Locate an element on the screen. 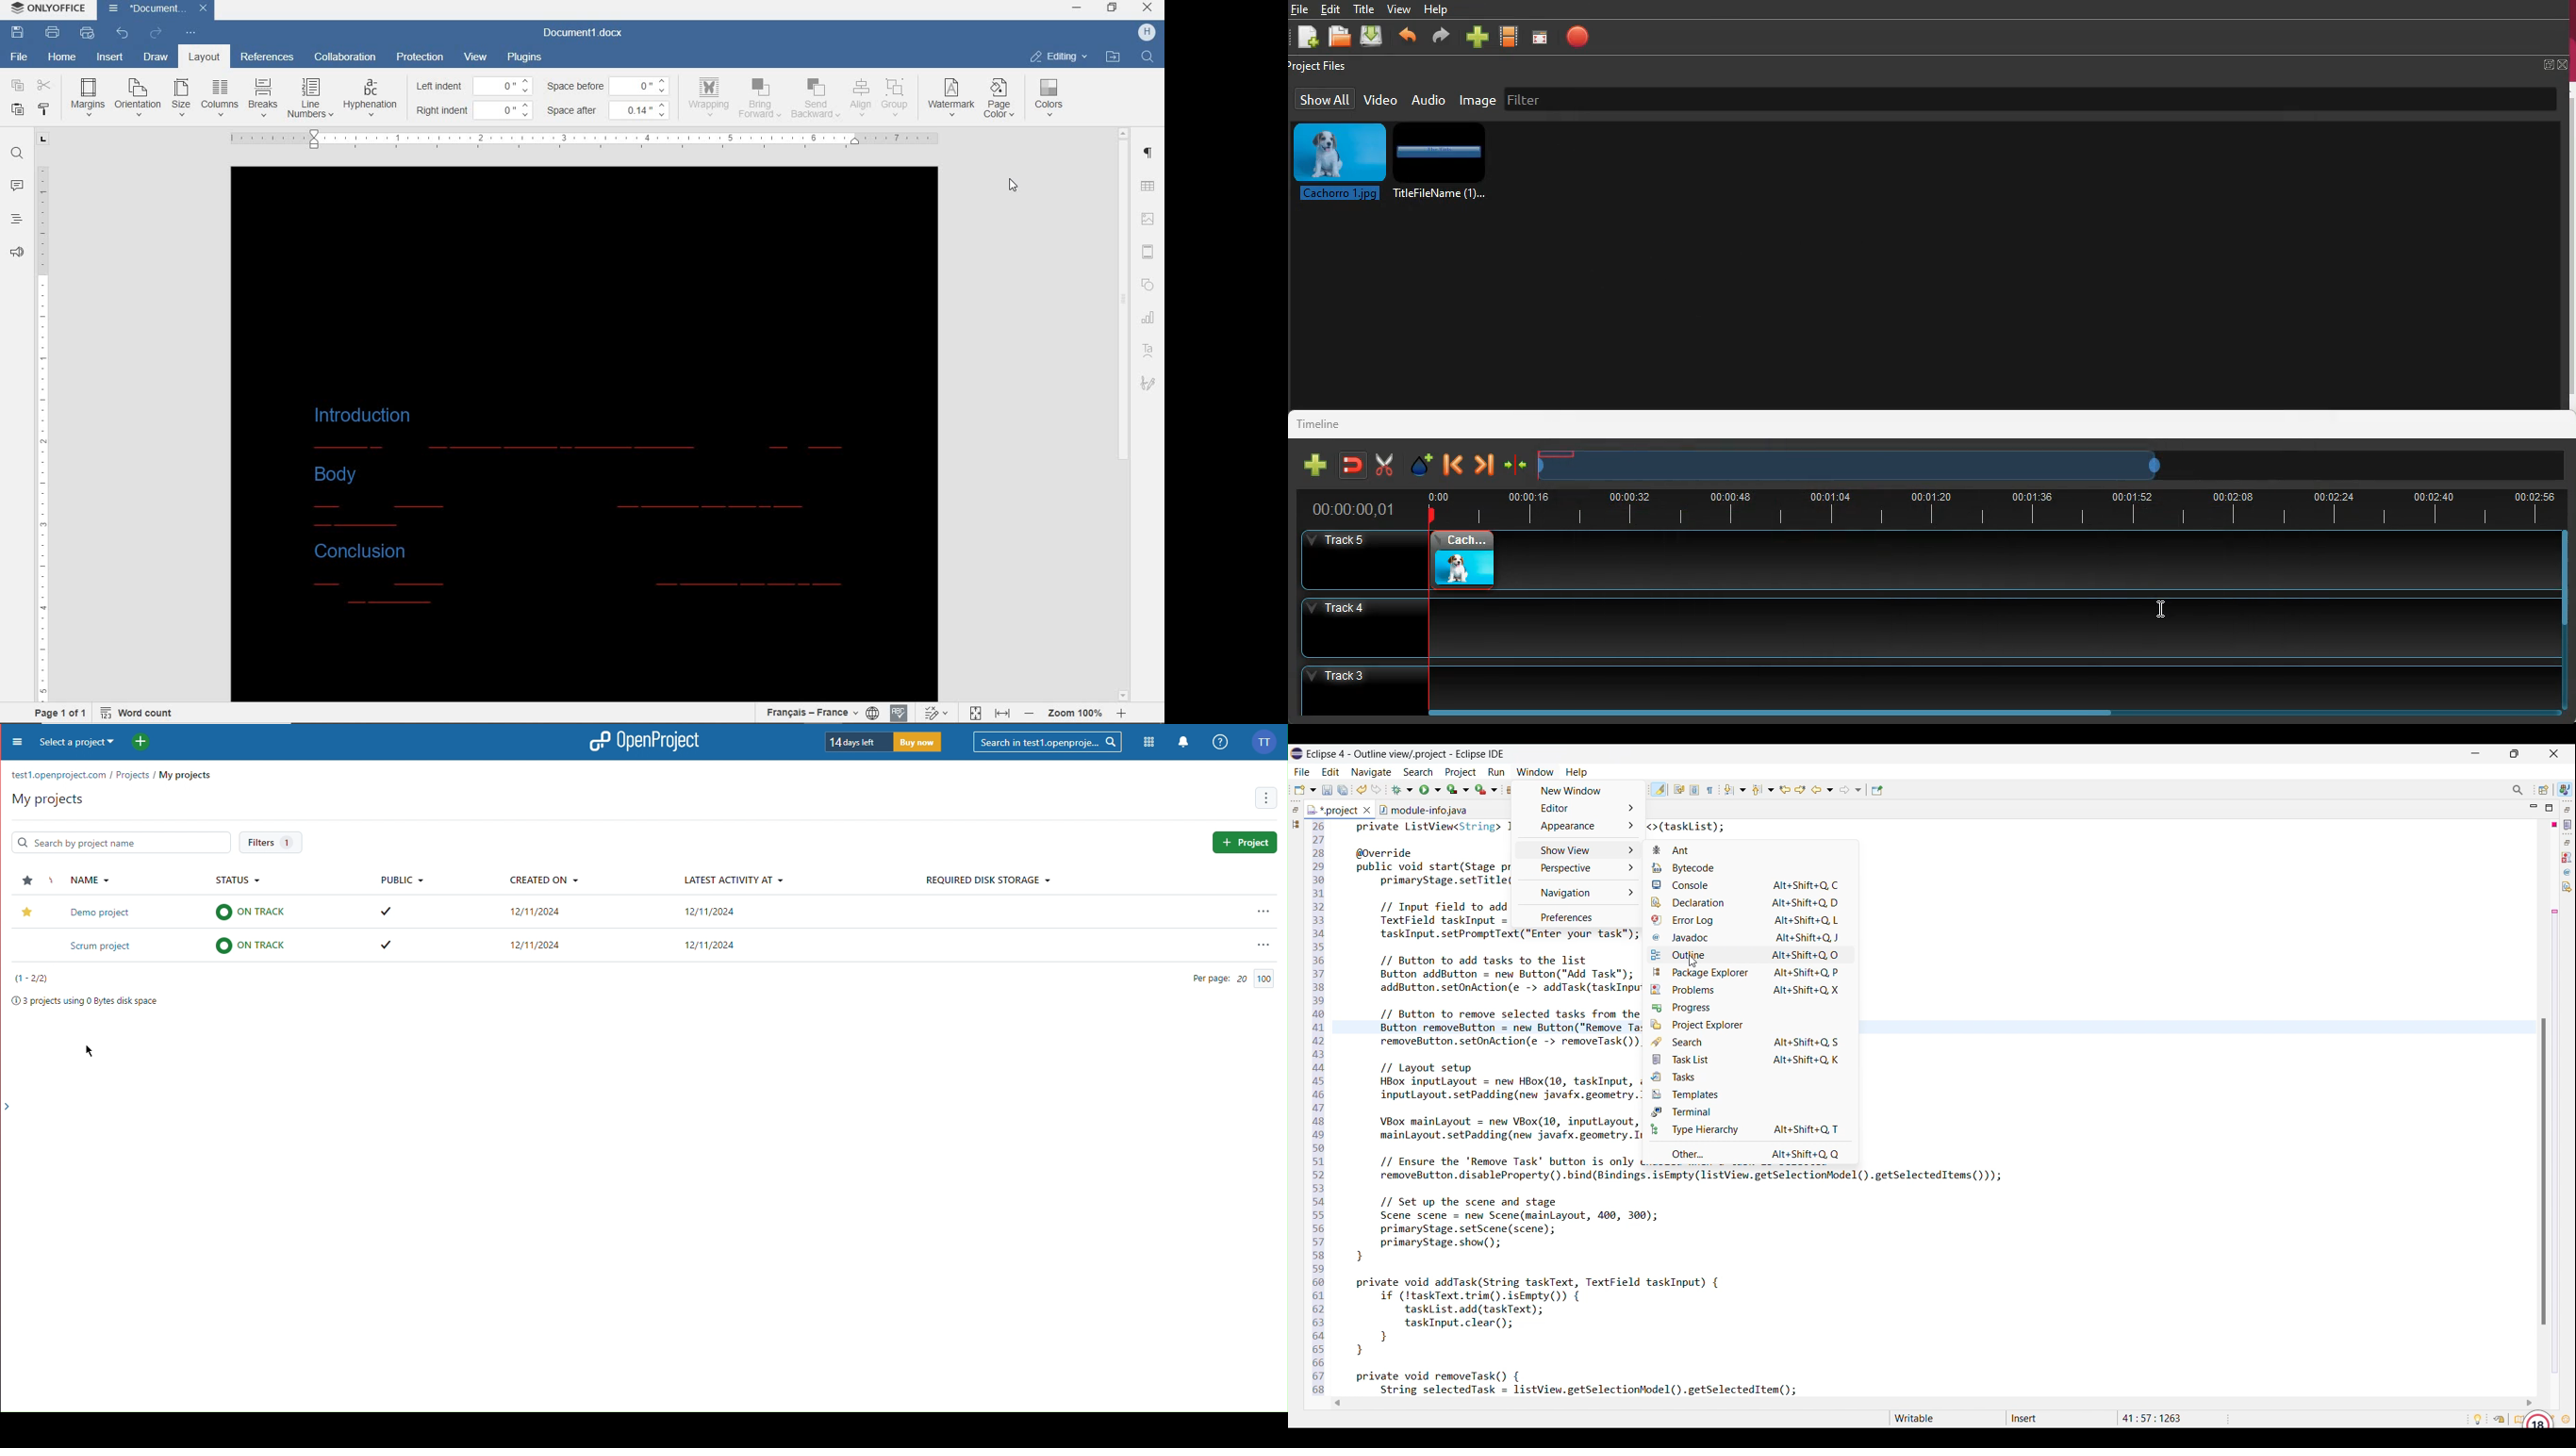 Image resolution: width=2576 pixels, height=1456 pixels. copy is located at coordinates (19, 86).